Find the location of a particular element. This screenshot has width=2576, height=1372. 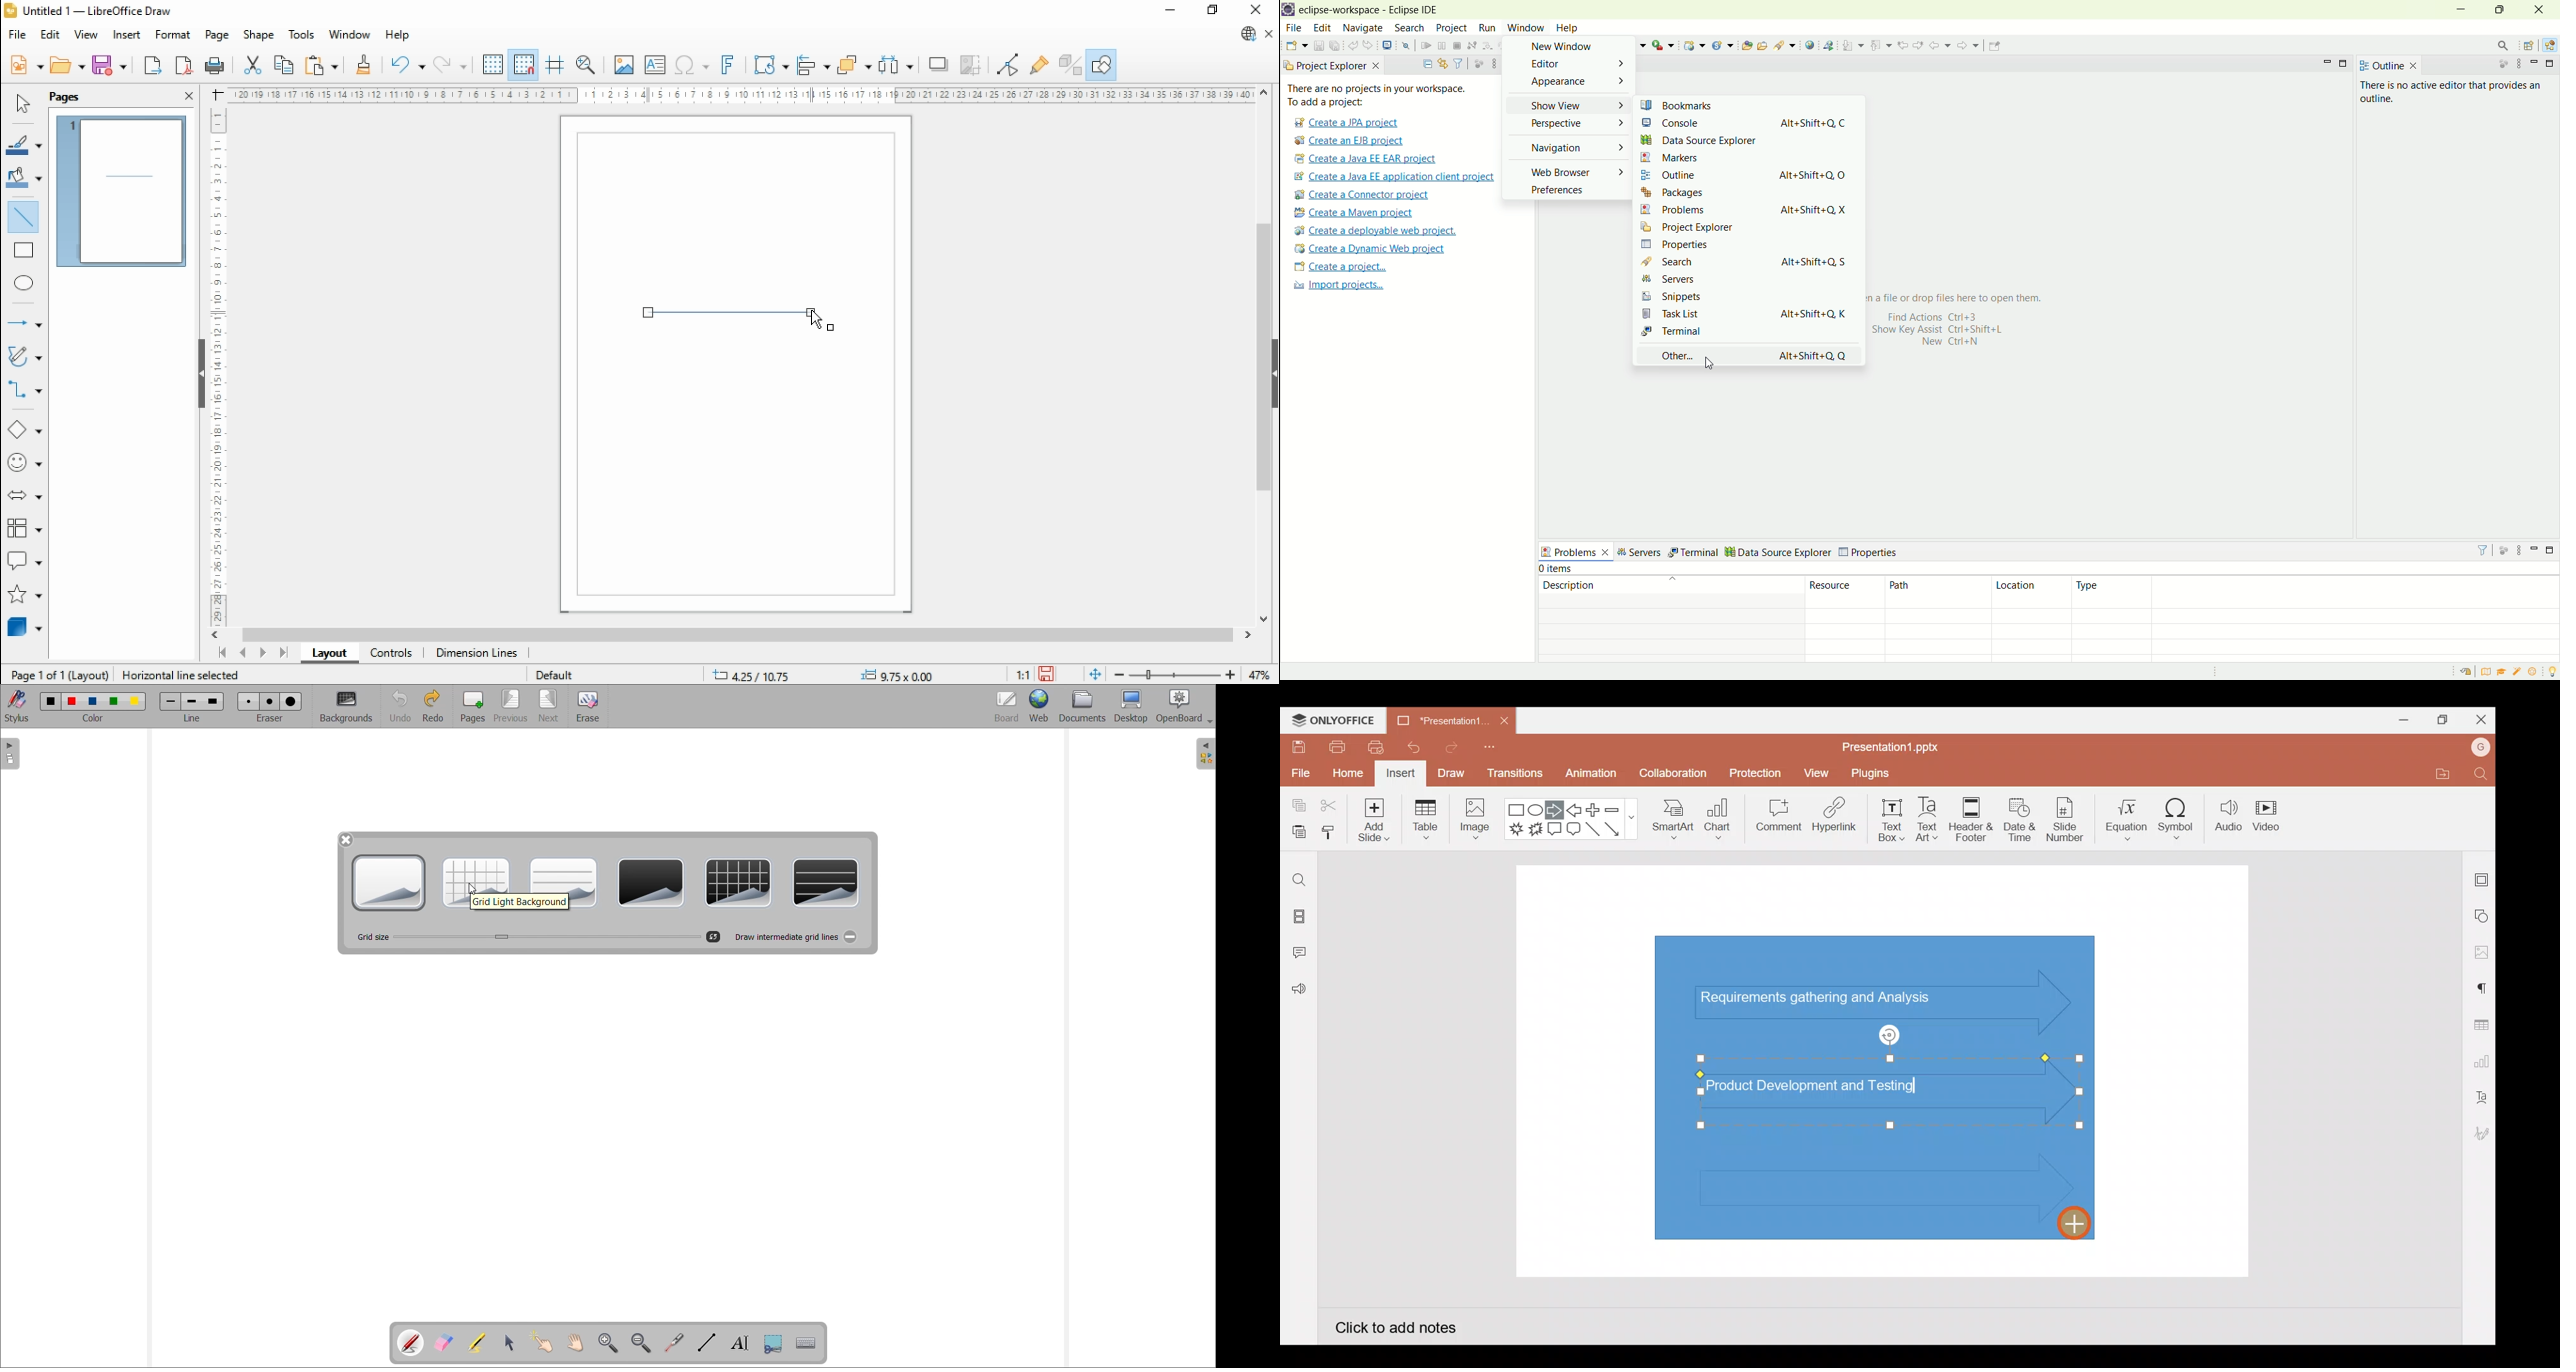

pan and zoom is located at coordinates (586, 64).